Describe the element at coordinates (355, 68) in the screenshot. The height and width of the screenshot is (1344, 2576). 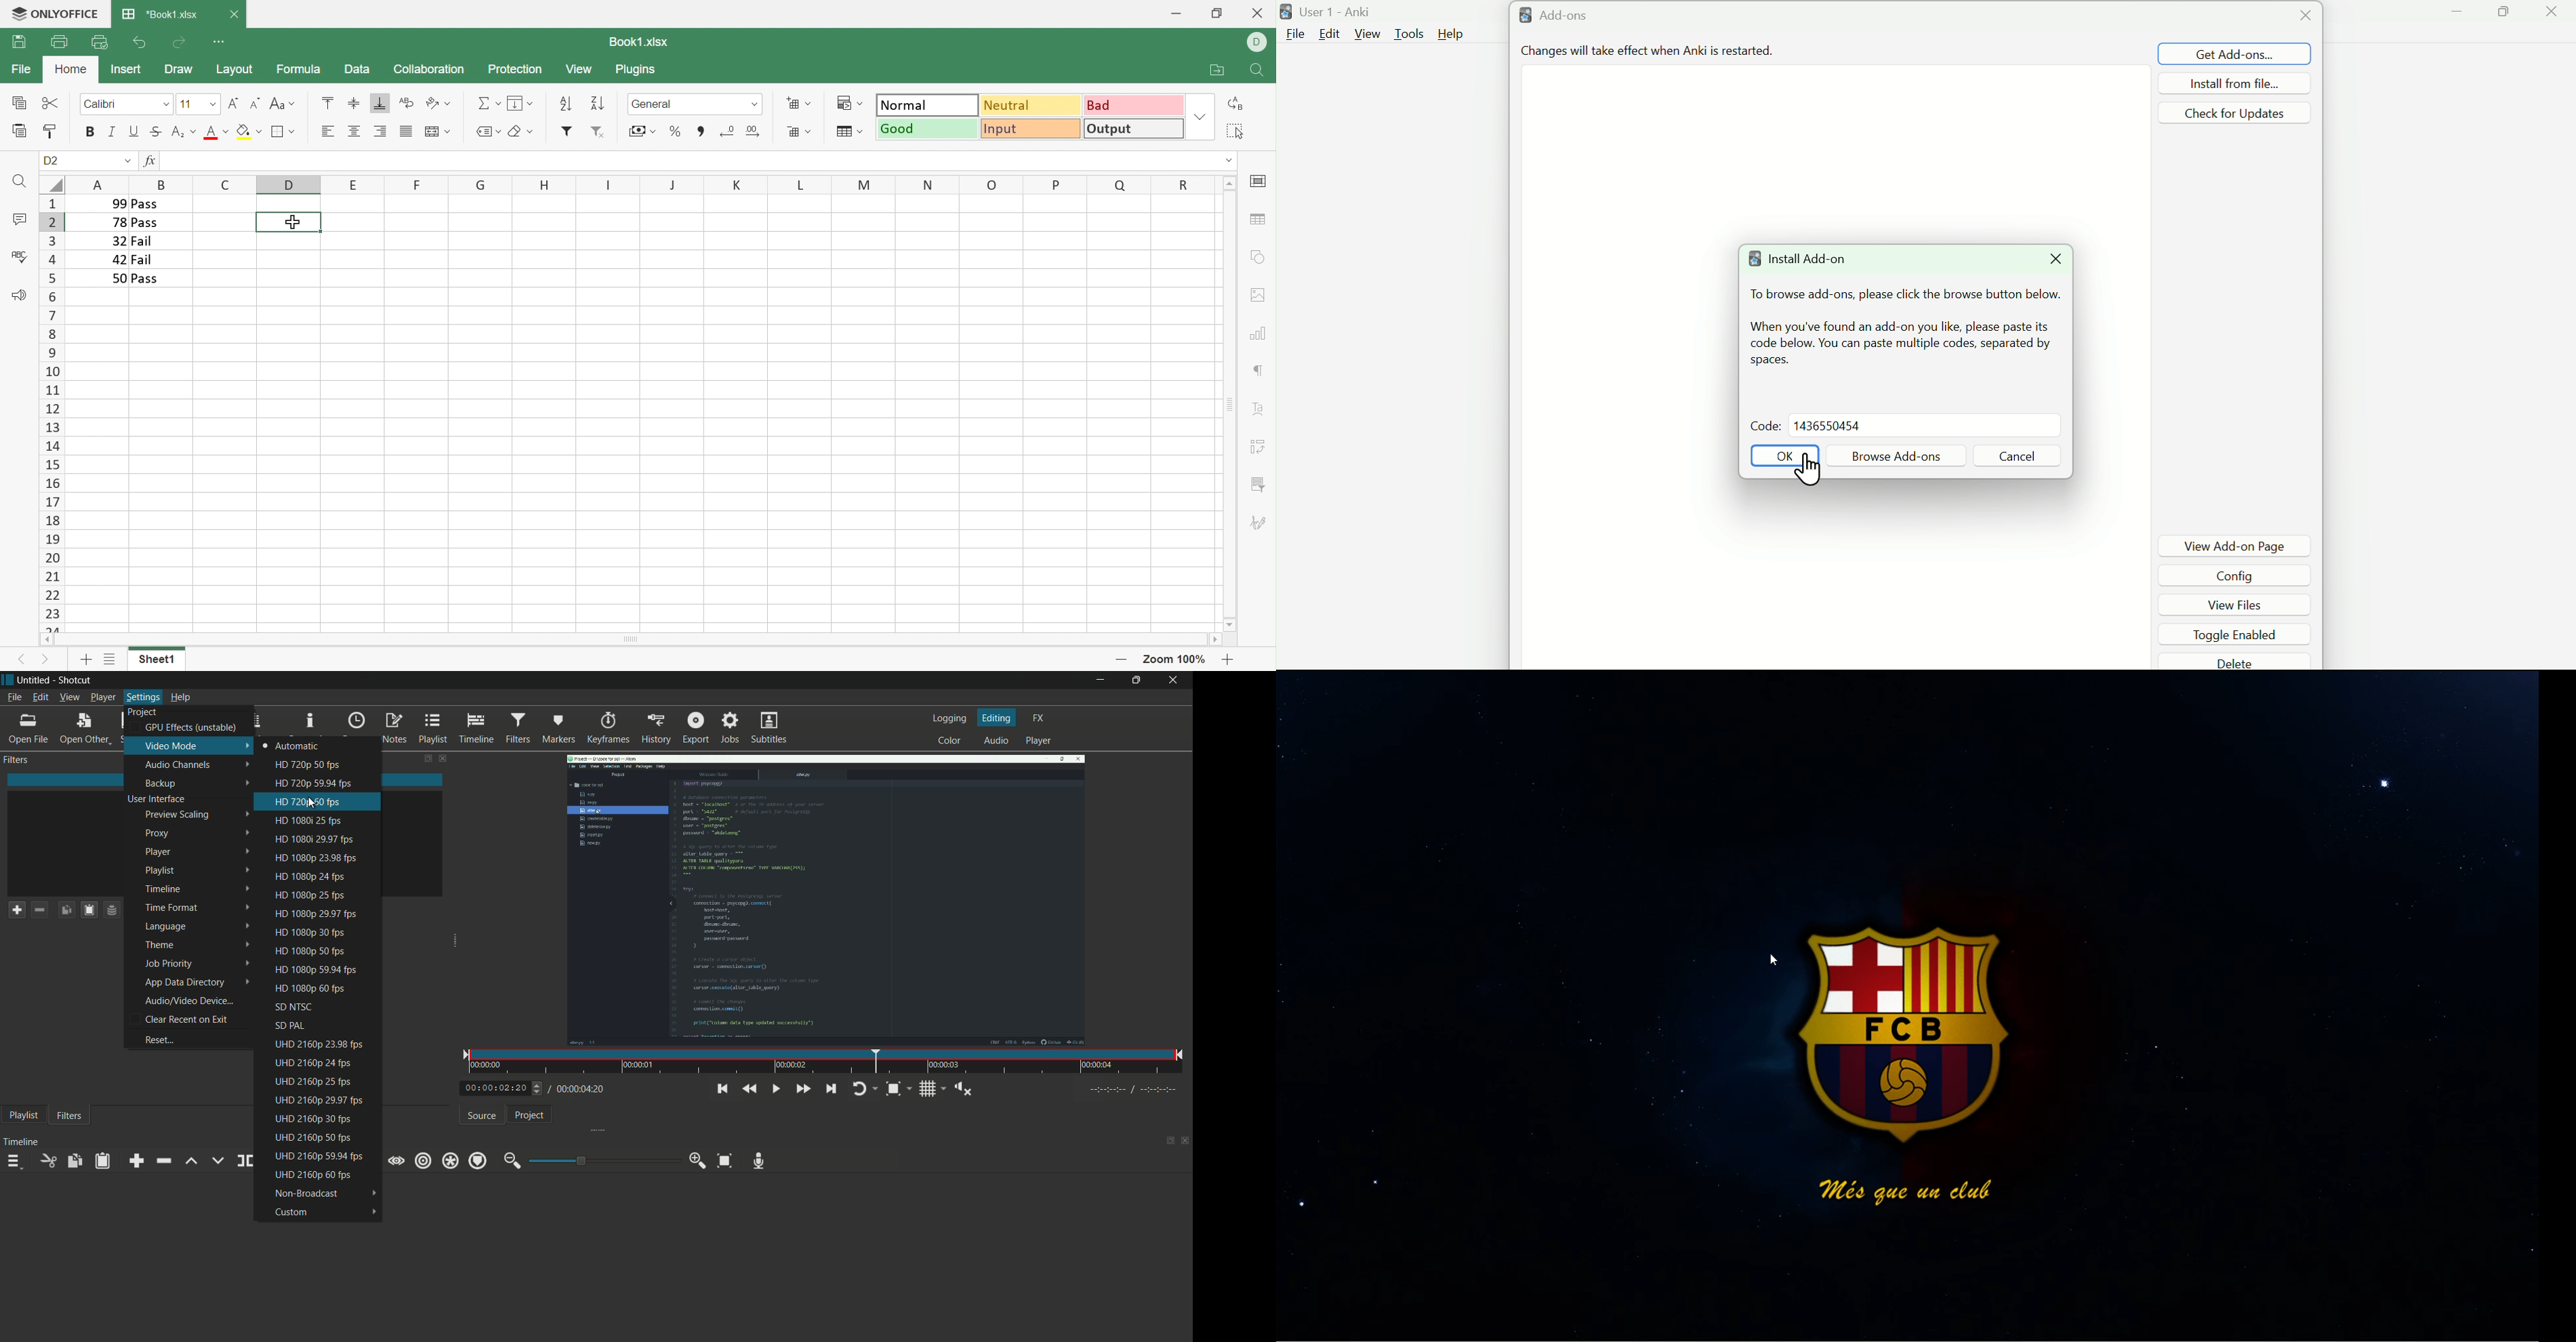
I see `Data` at that location.